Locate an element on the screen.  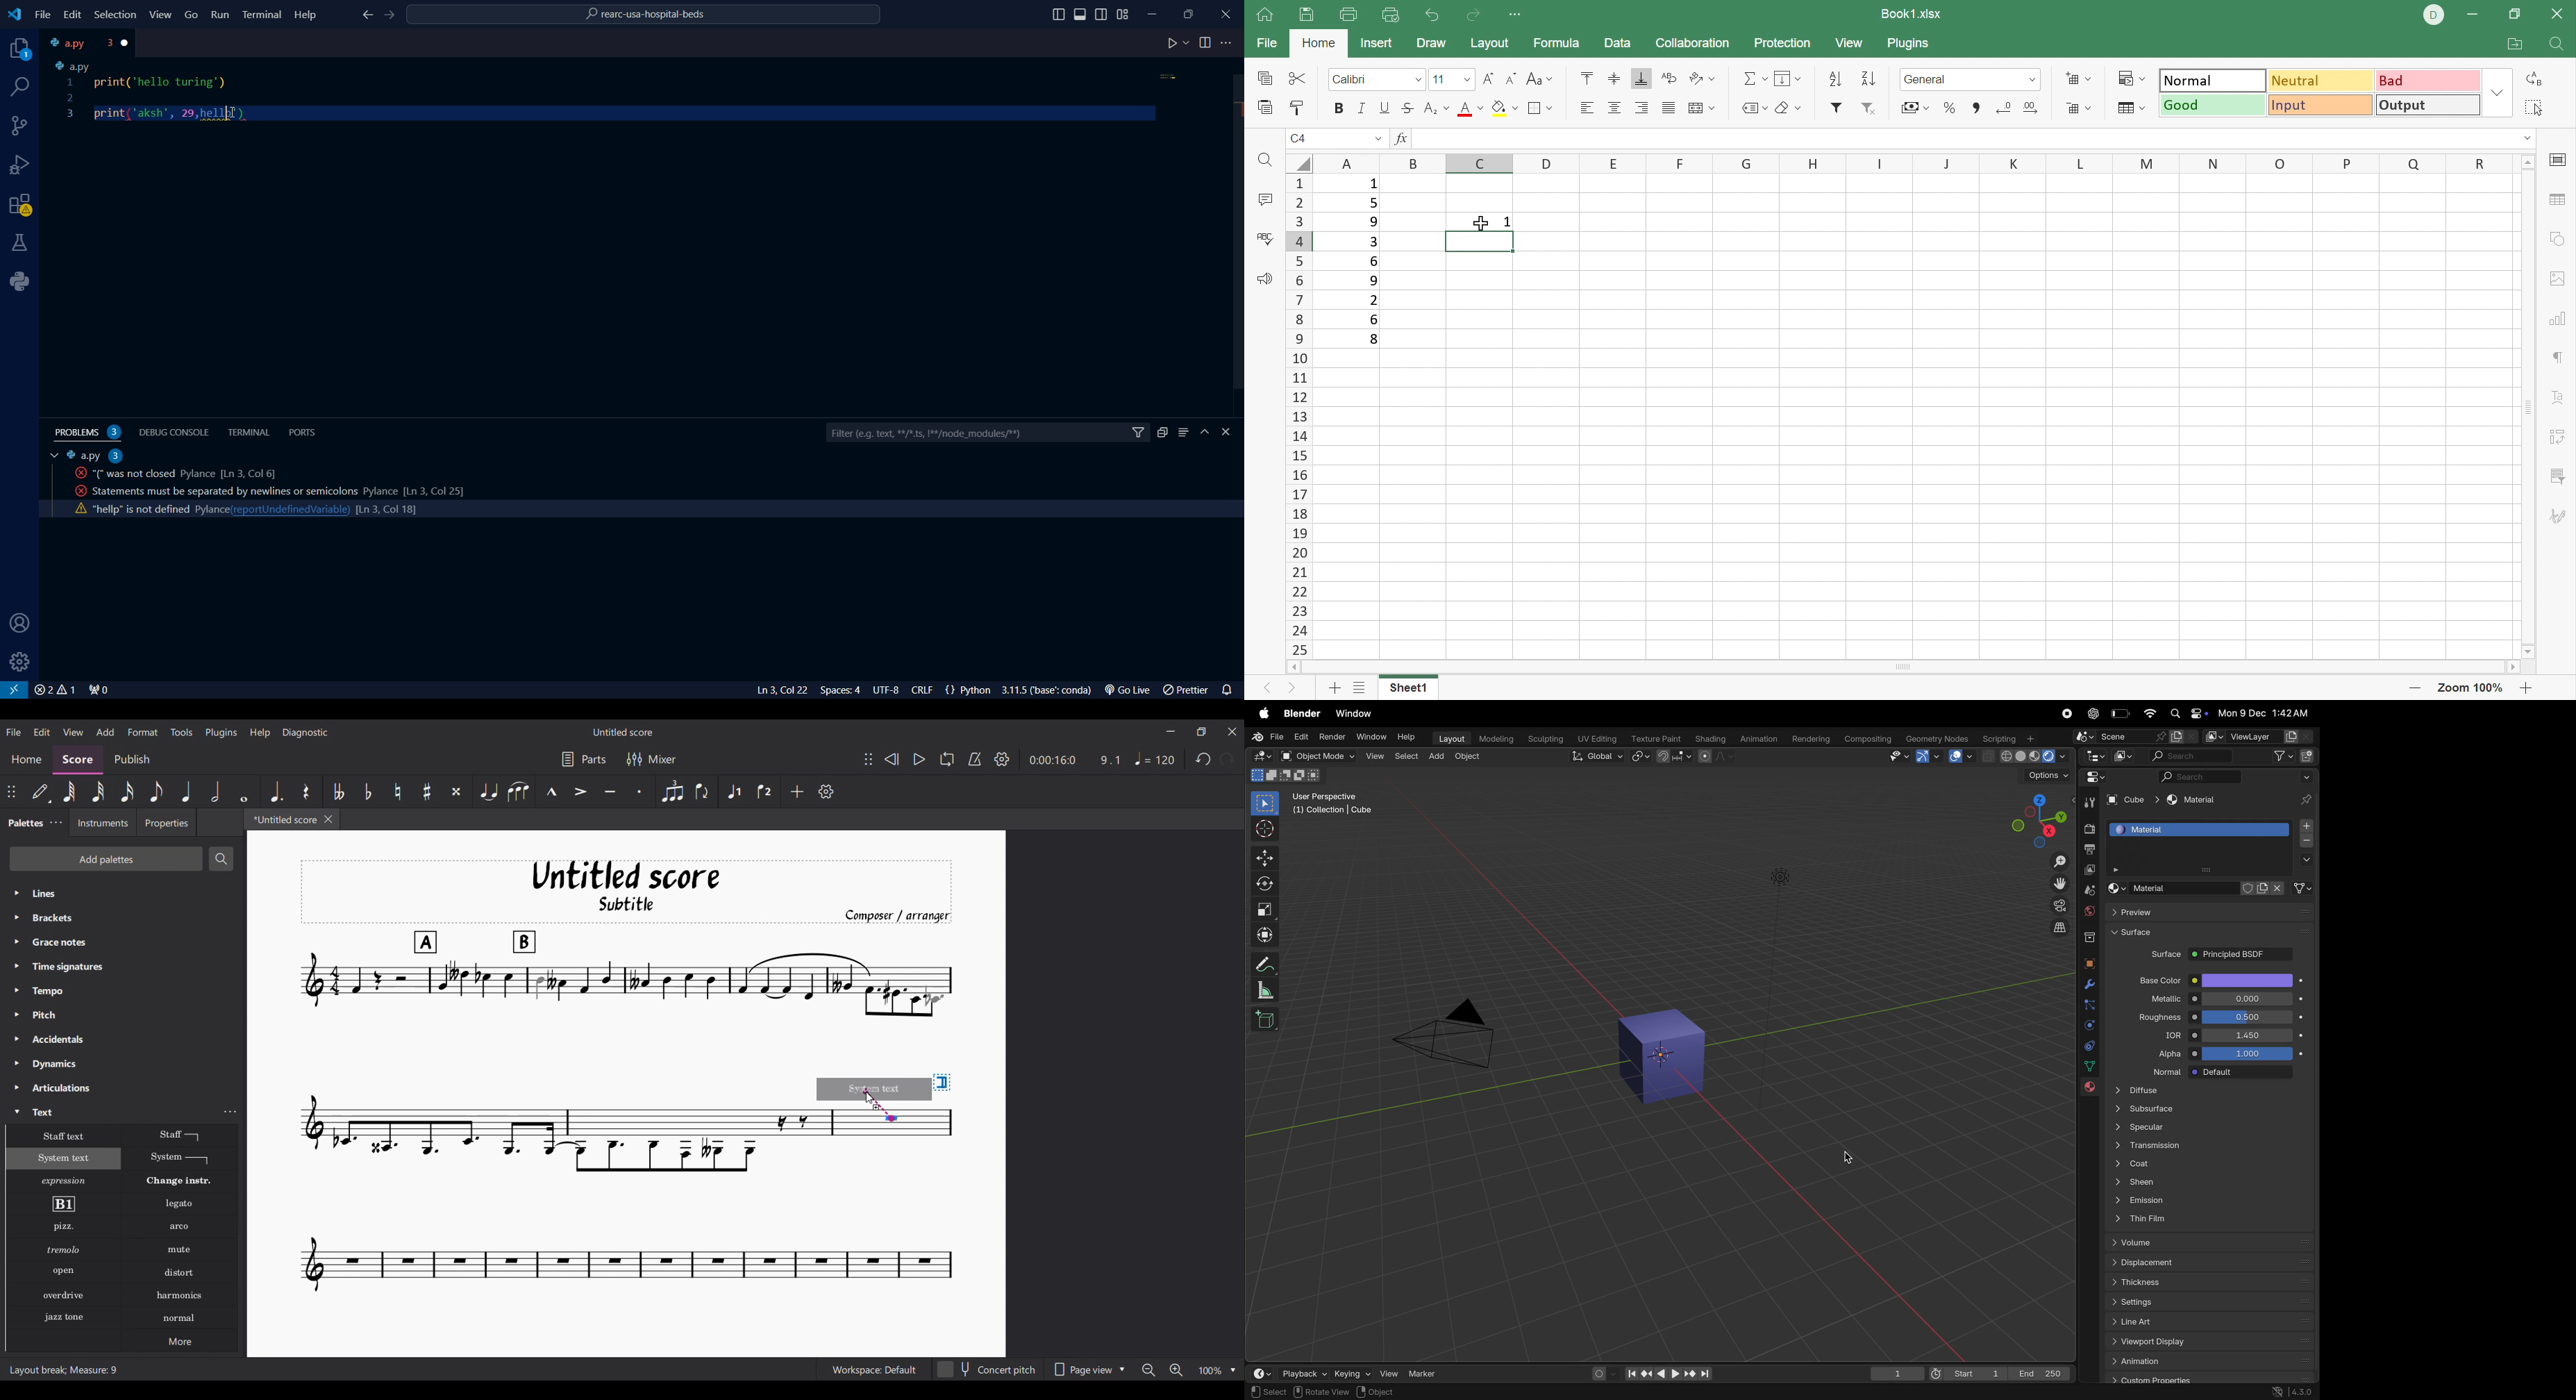
Toggle natural is located at coordinates (399, 791).